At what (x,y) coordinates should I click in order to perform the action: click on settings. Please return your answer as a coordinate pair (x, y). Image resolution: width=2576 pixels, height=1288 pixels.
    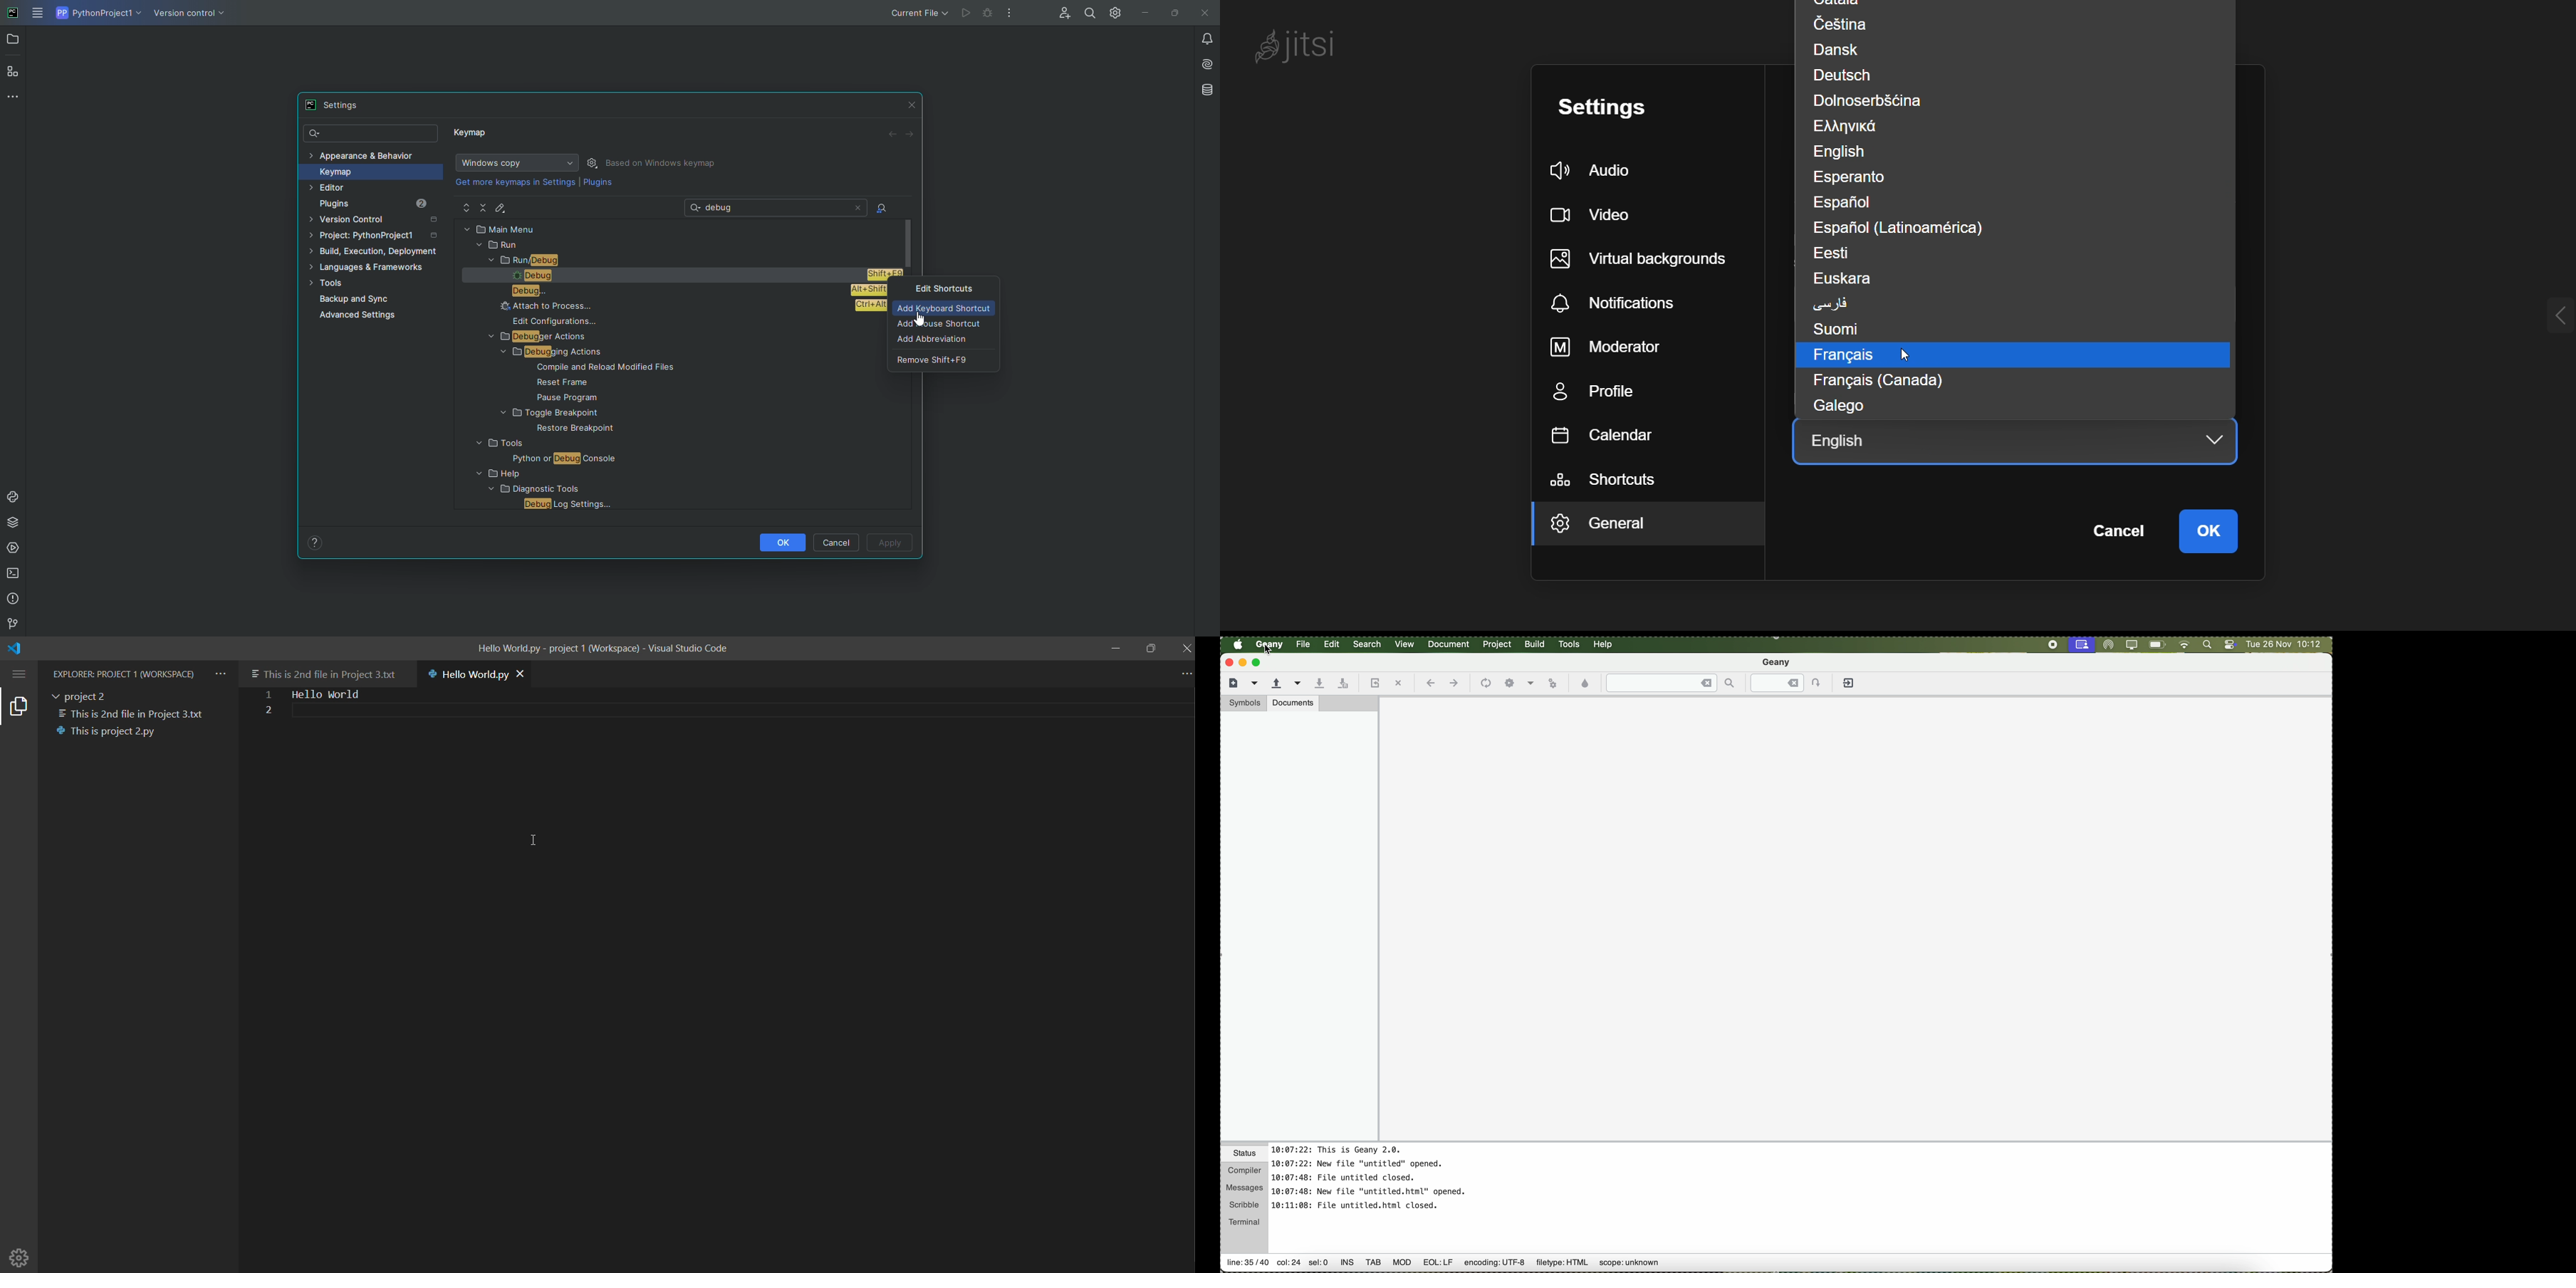
    Looking at the image, I should click on (1509, 683).